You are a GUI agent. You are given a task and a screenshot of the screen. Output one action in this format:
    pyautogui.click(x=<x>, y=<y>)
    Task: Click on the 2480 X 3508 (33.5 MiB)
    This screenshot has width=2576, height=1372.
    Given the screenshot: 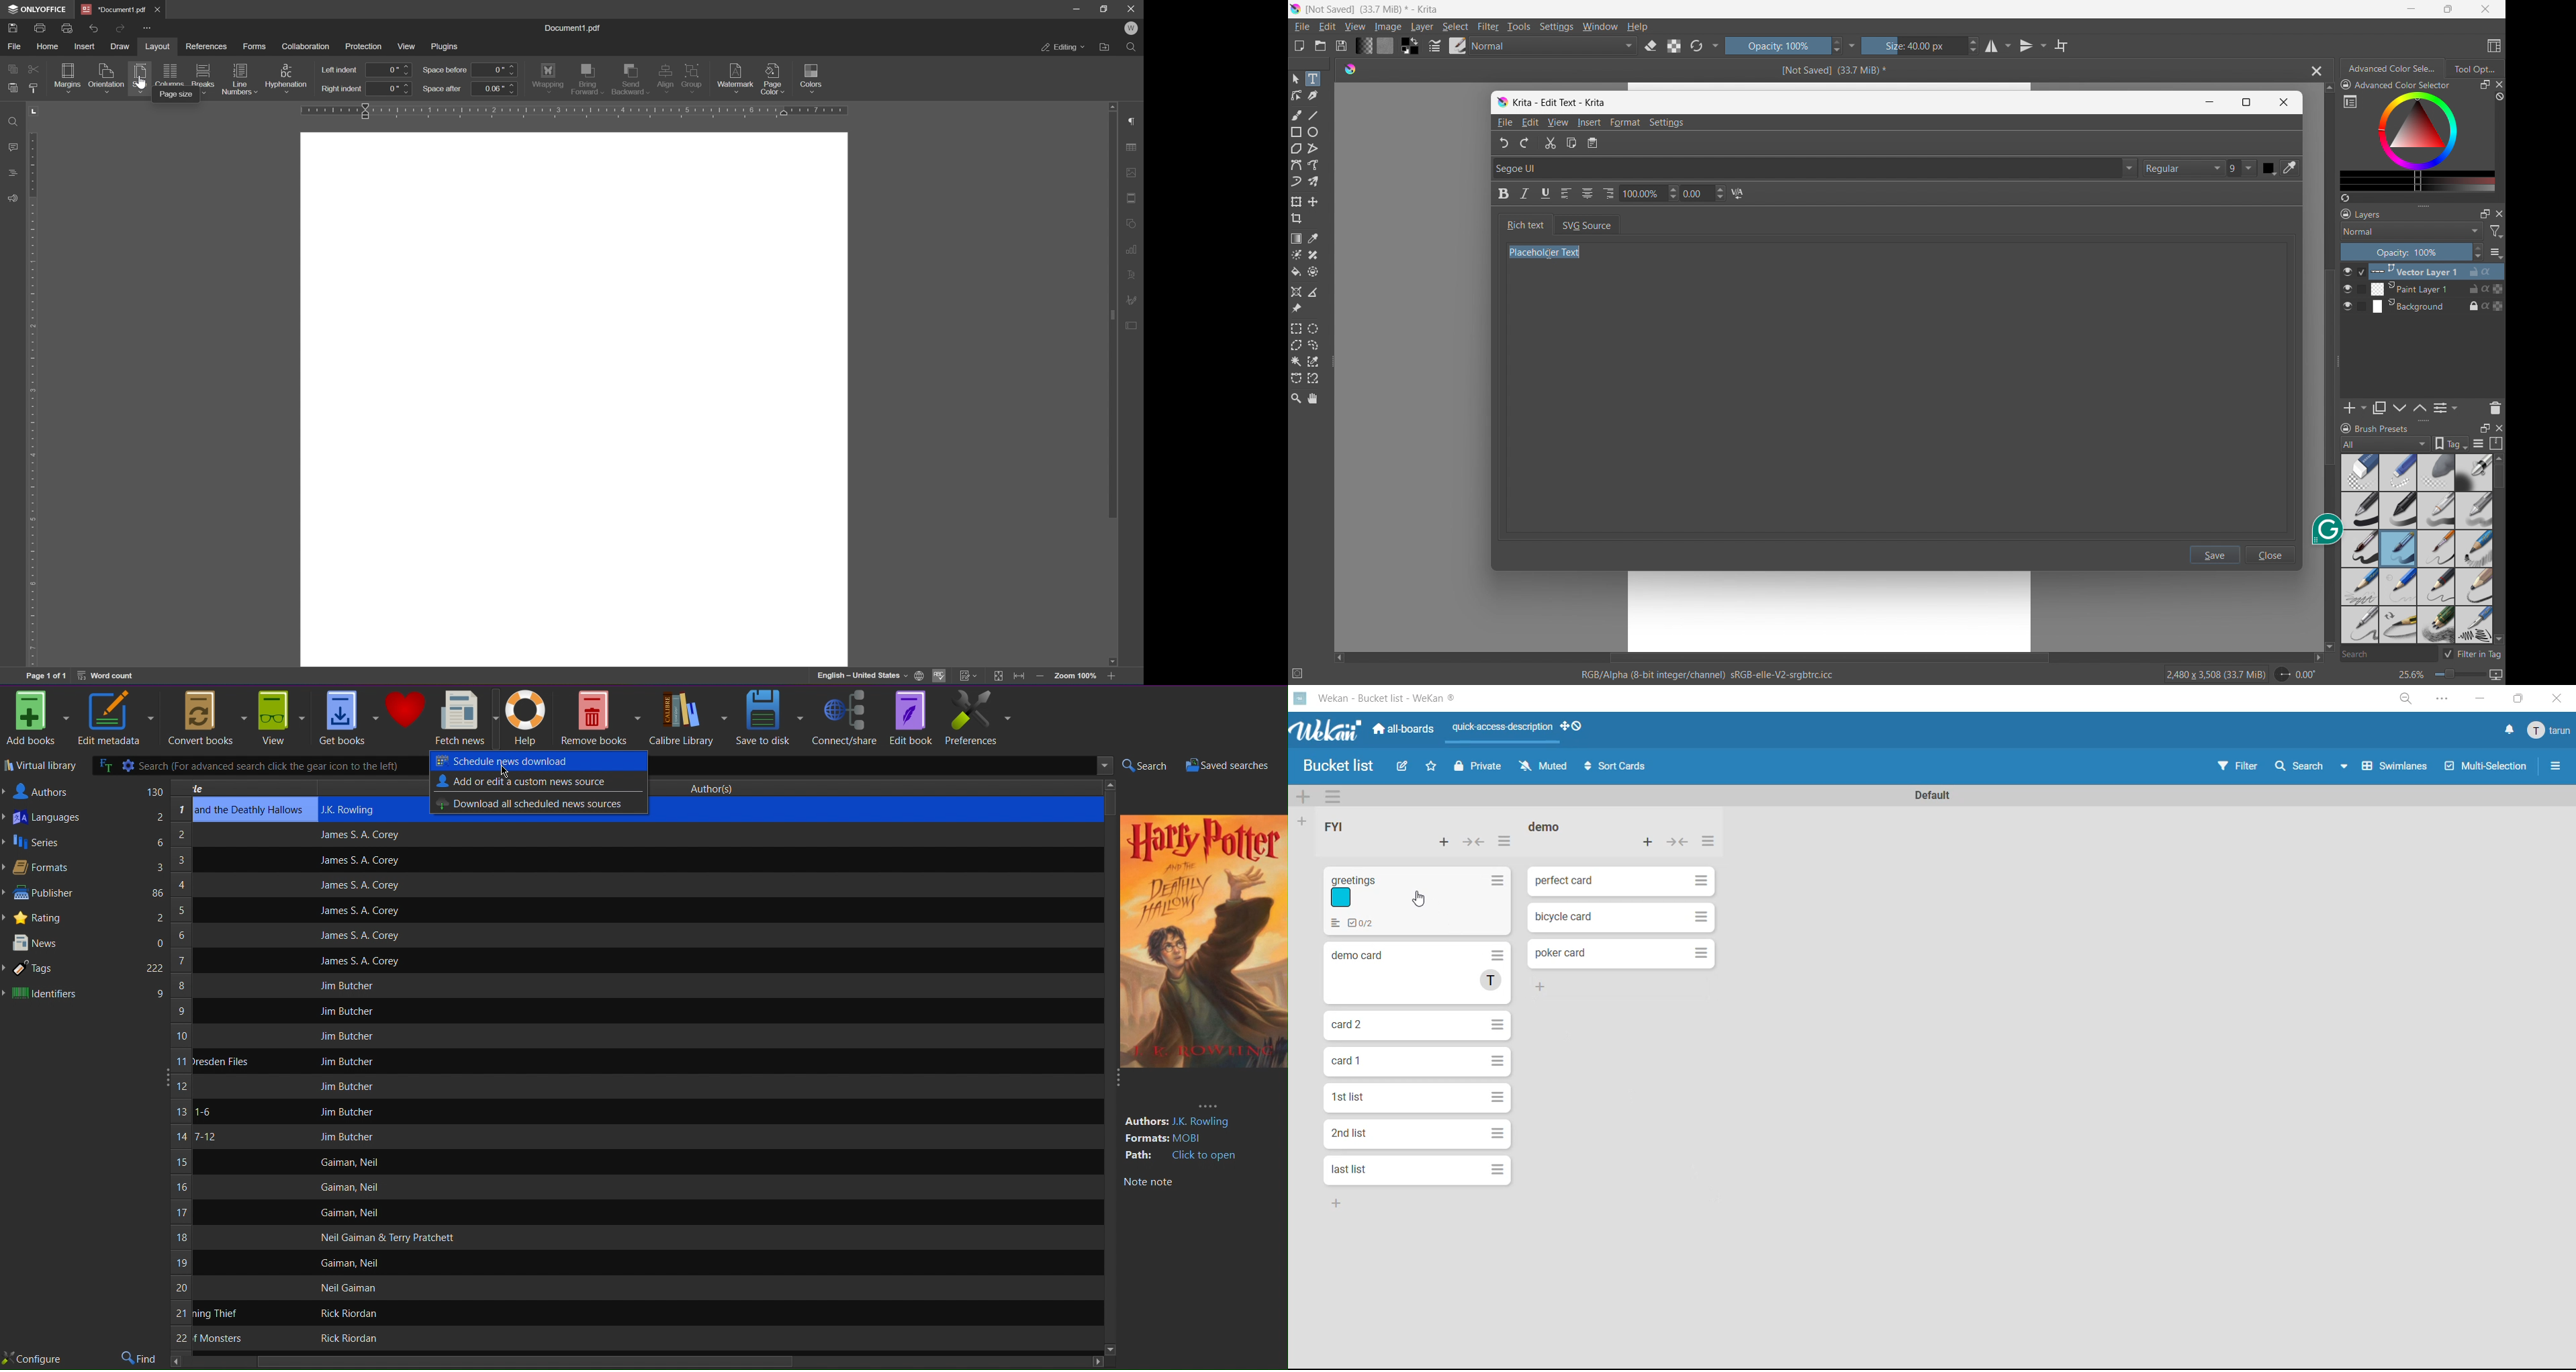 What is the action you would take?
    pyautogui.click(x=2215, y=674)
    